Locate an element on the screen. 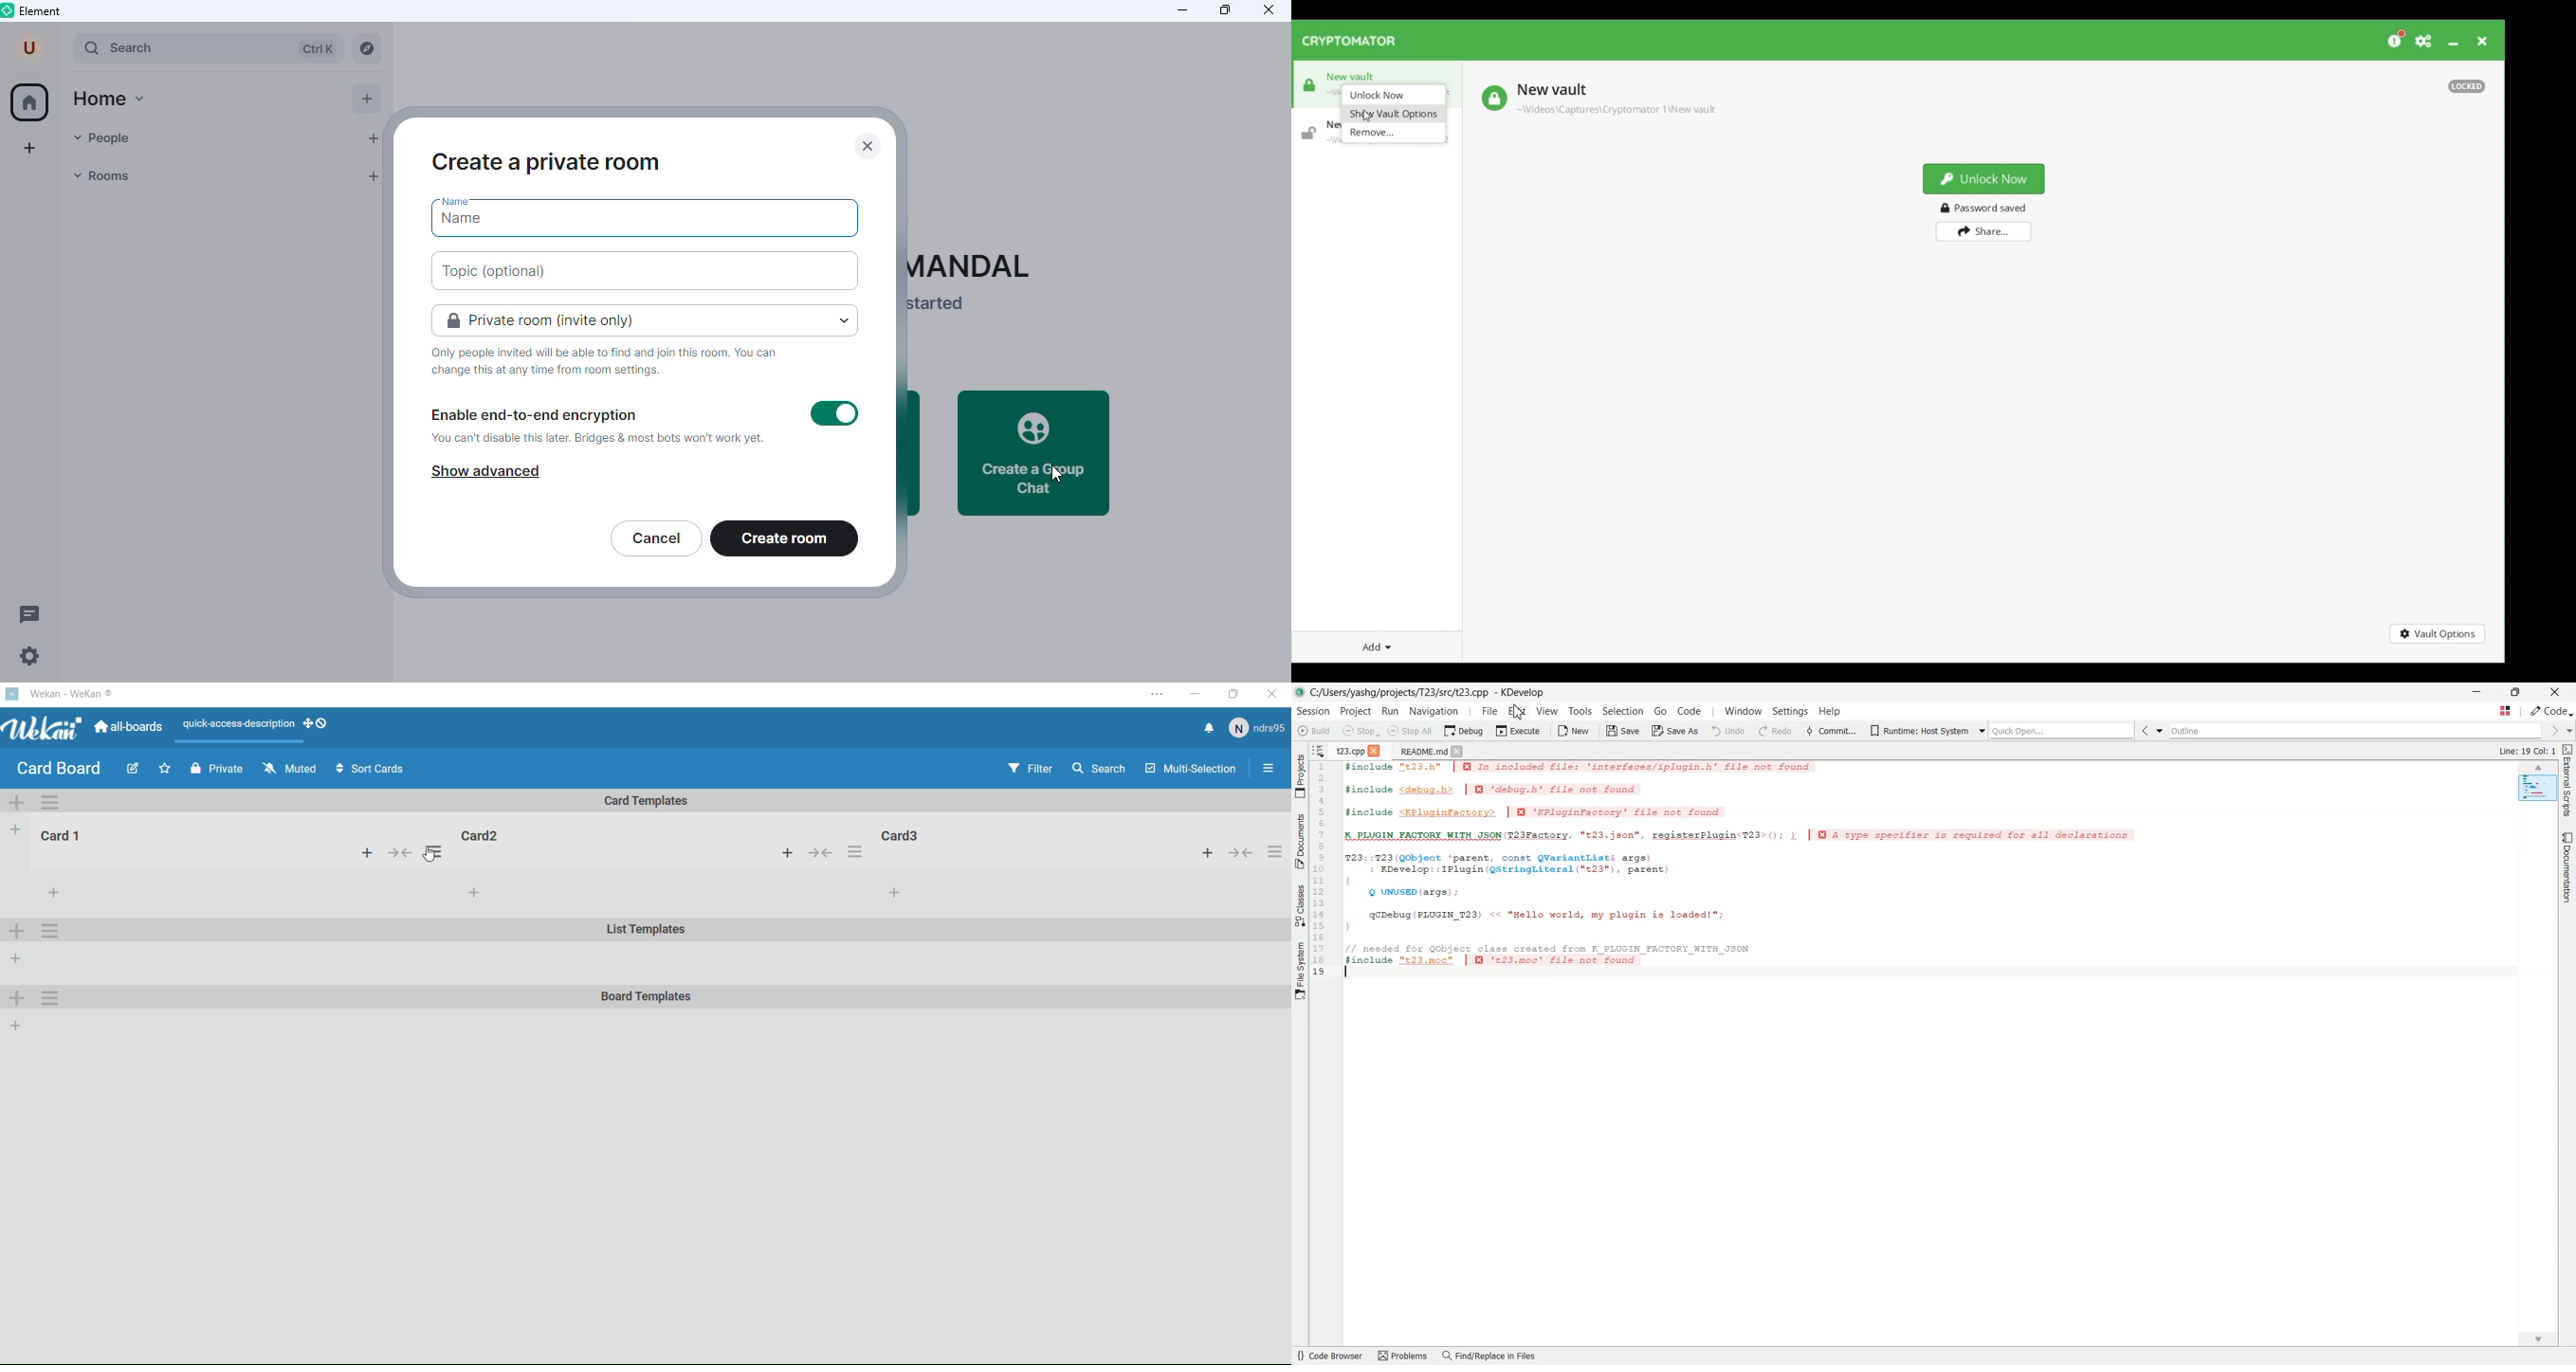  Status of selected vault is located at coordinates (2466, 86).